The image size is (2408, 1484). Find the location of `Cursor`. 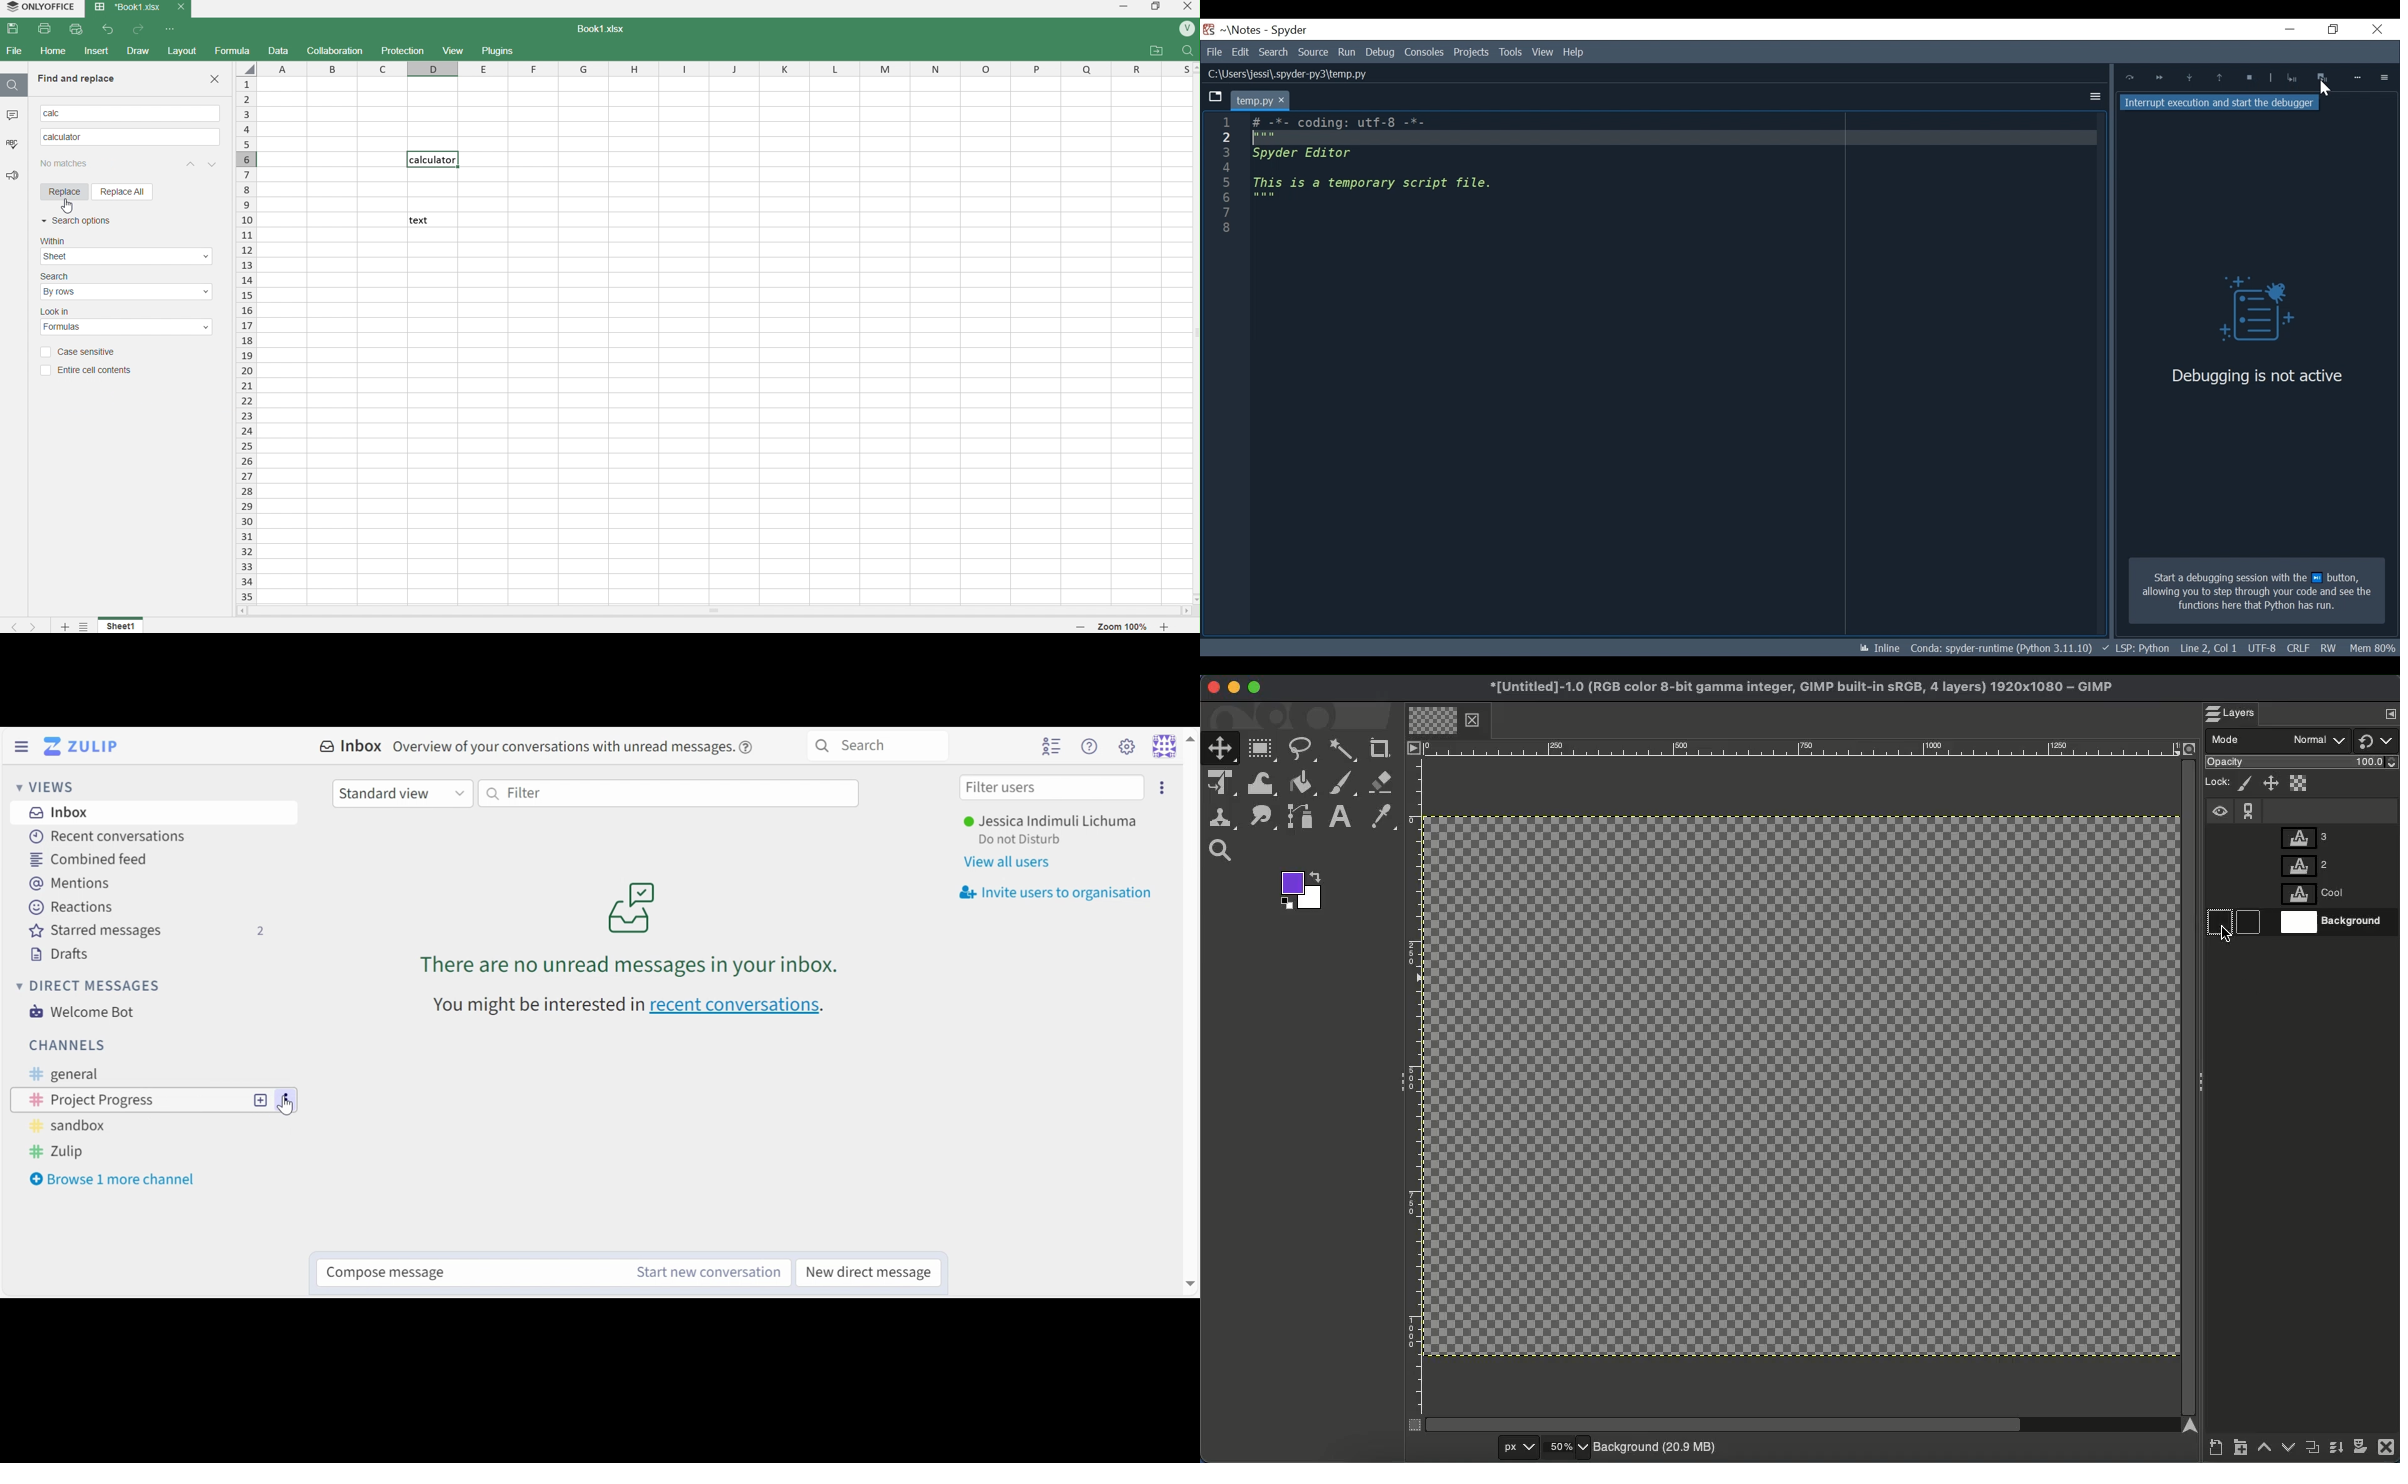

Cursor is located at coordinates (2324, 89).